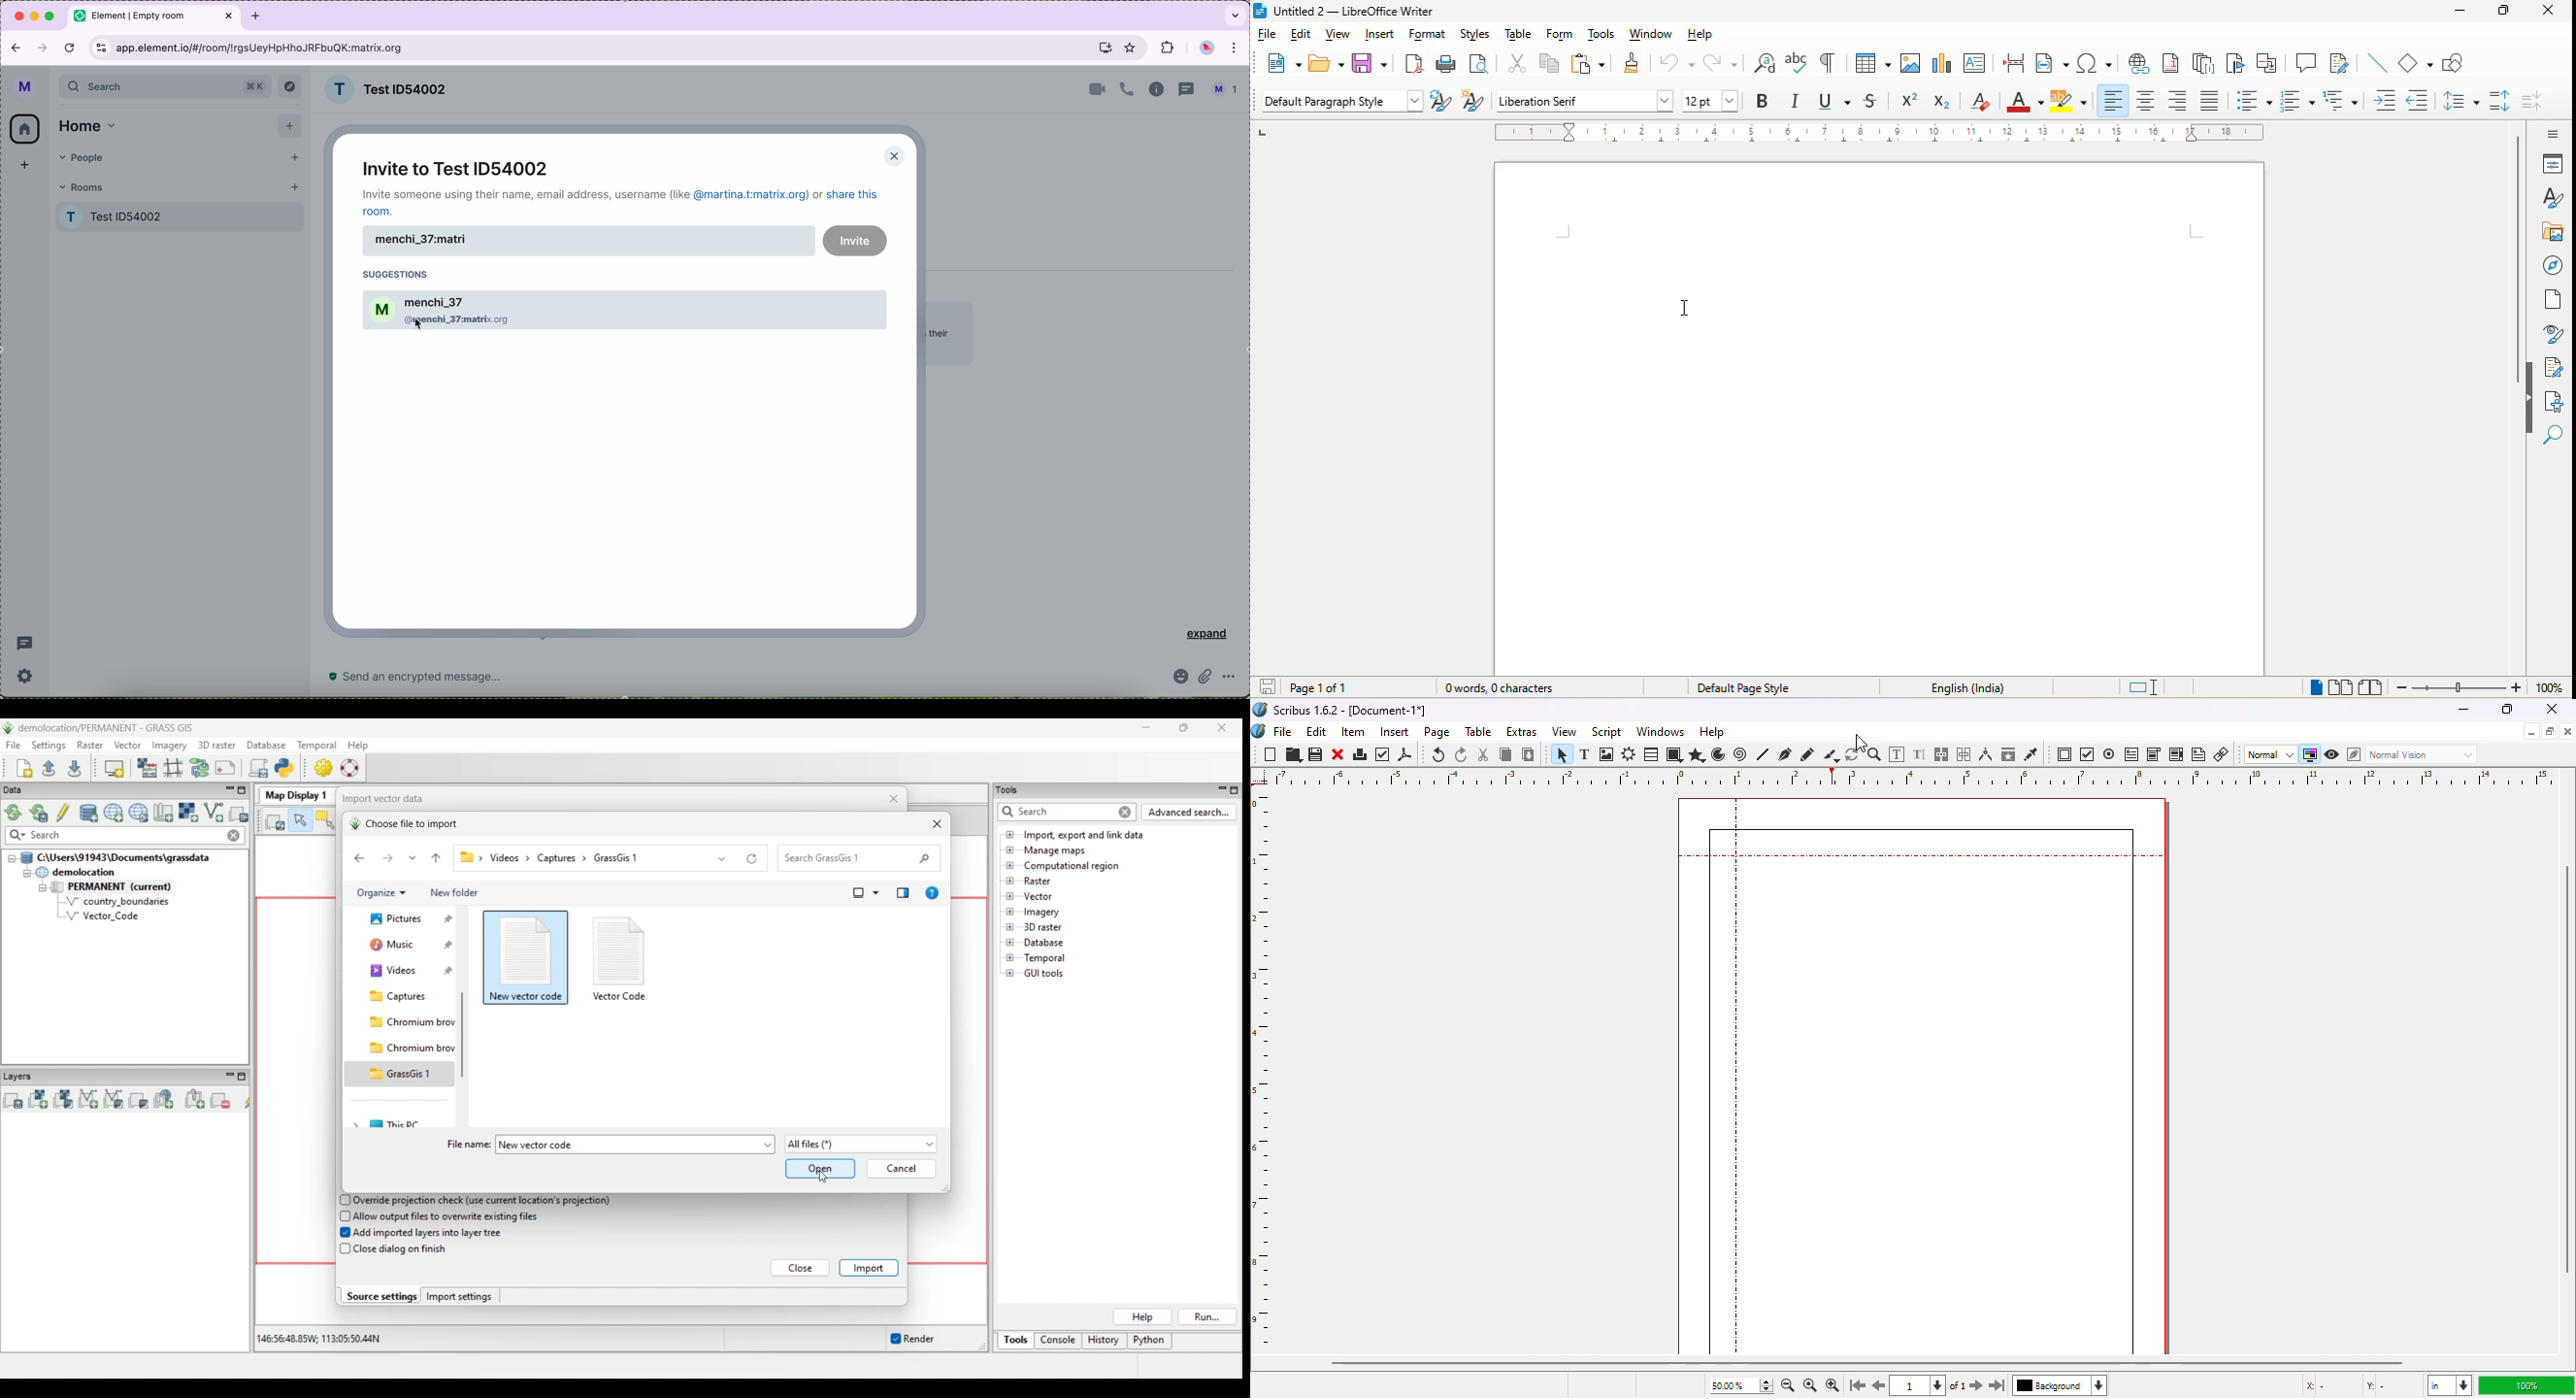  I want to click on redo, so click(1719, 67).